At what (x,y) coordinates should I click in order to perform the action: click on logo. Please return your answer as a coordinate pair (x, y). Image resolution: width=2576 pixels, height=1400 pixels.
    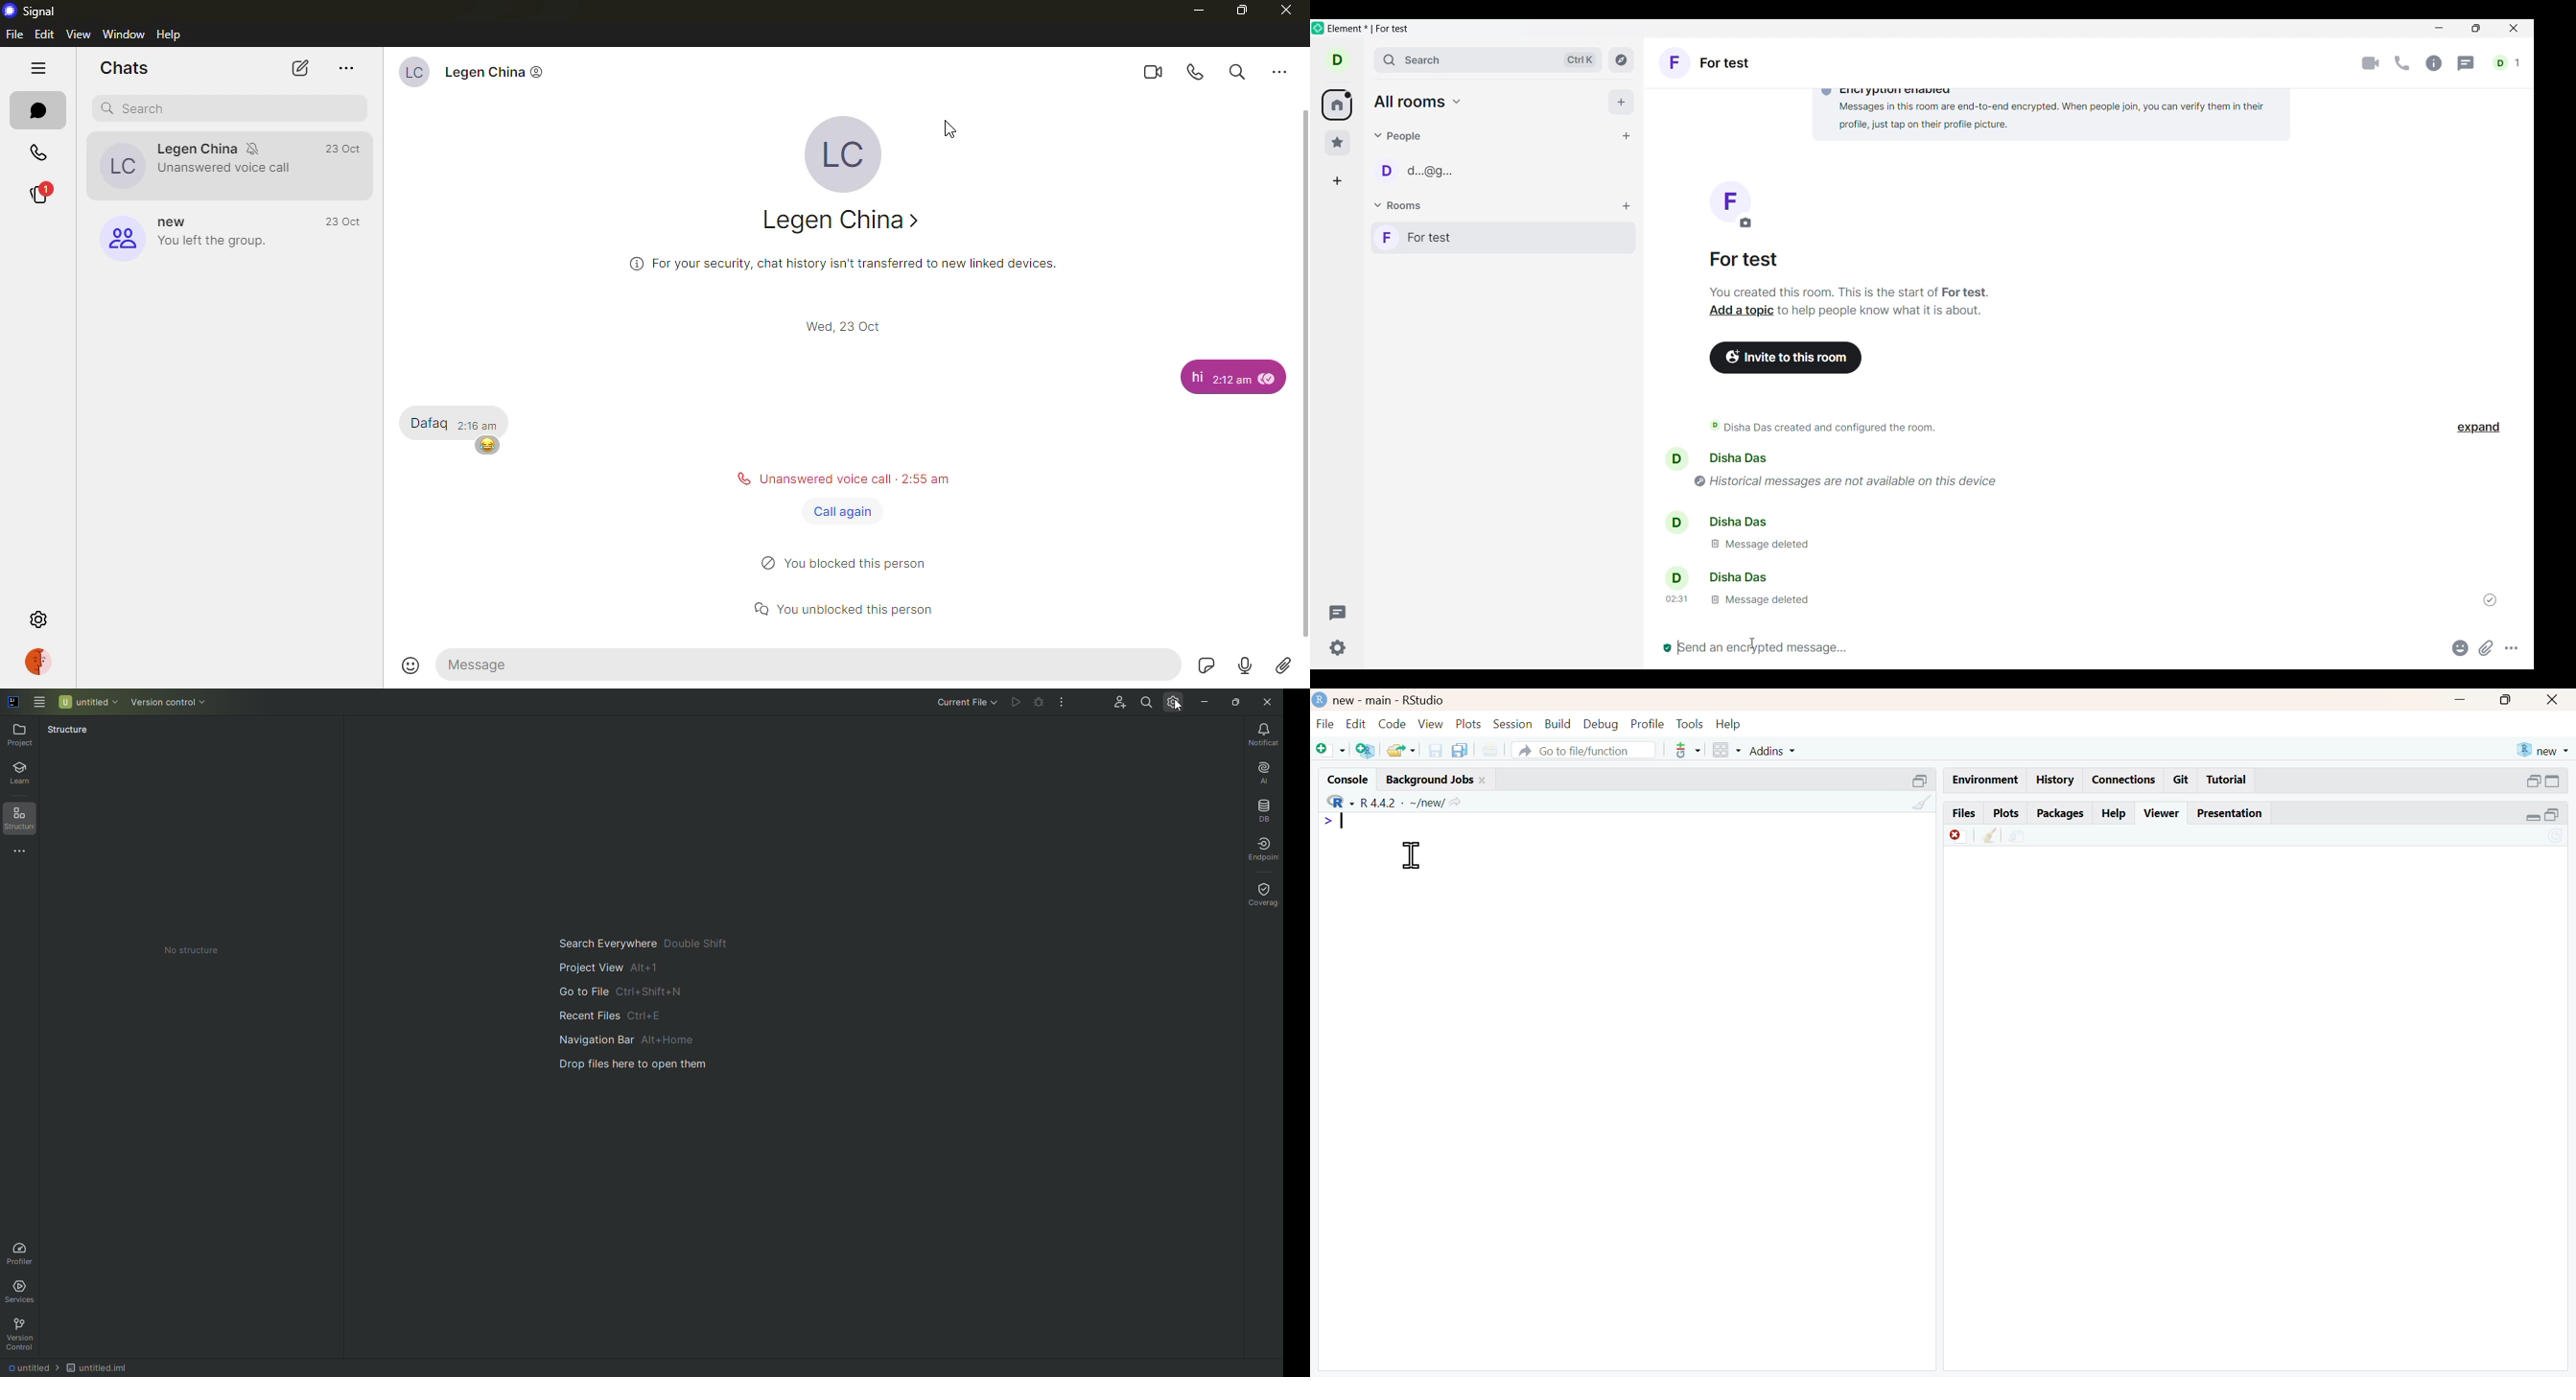
    Looking at the image, I should click on (1319, 699).